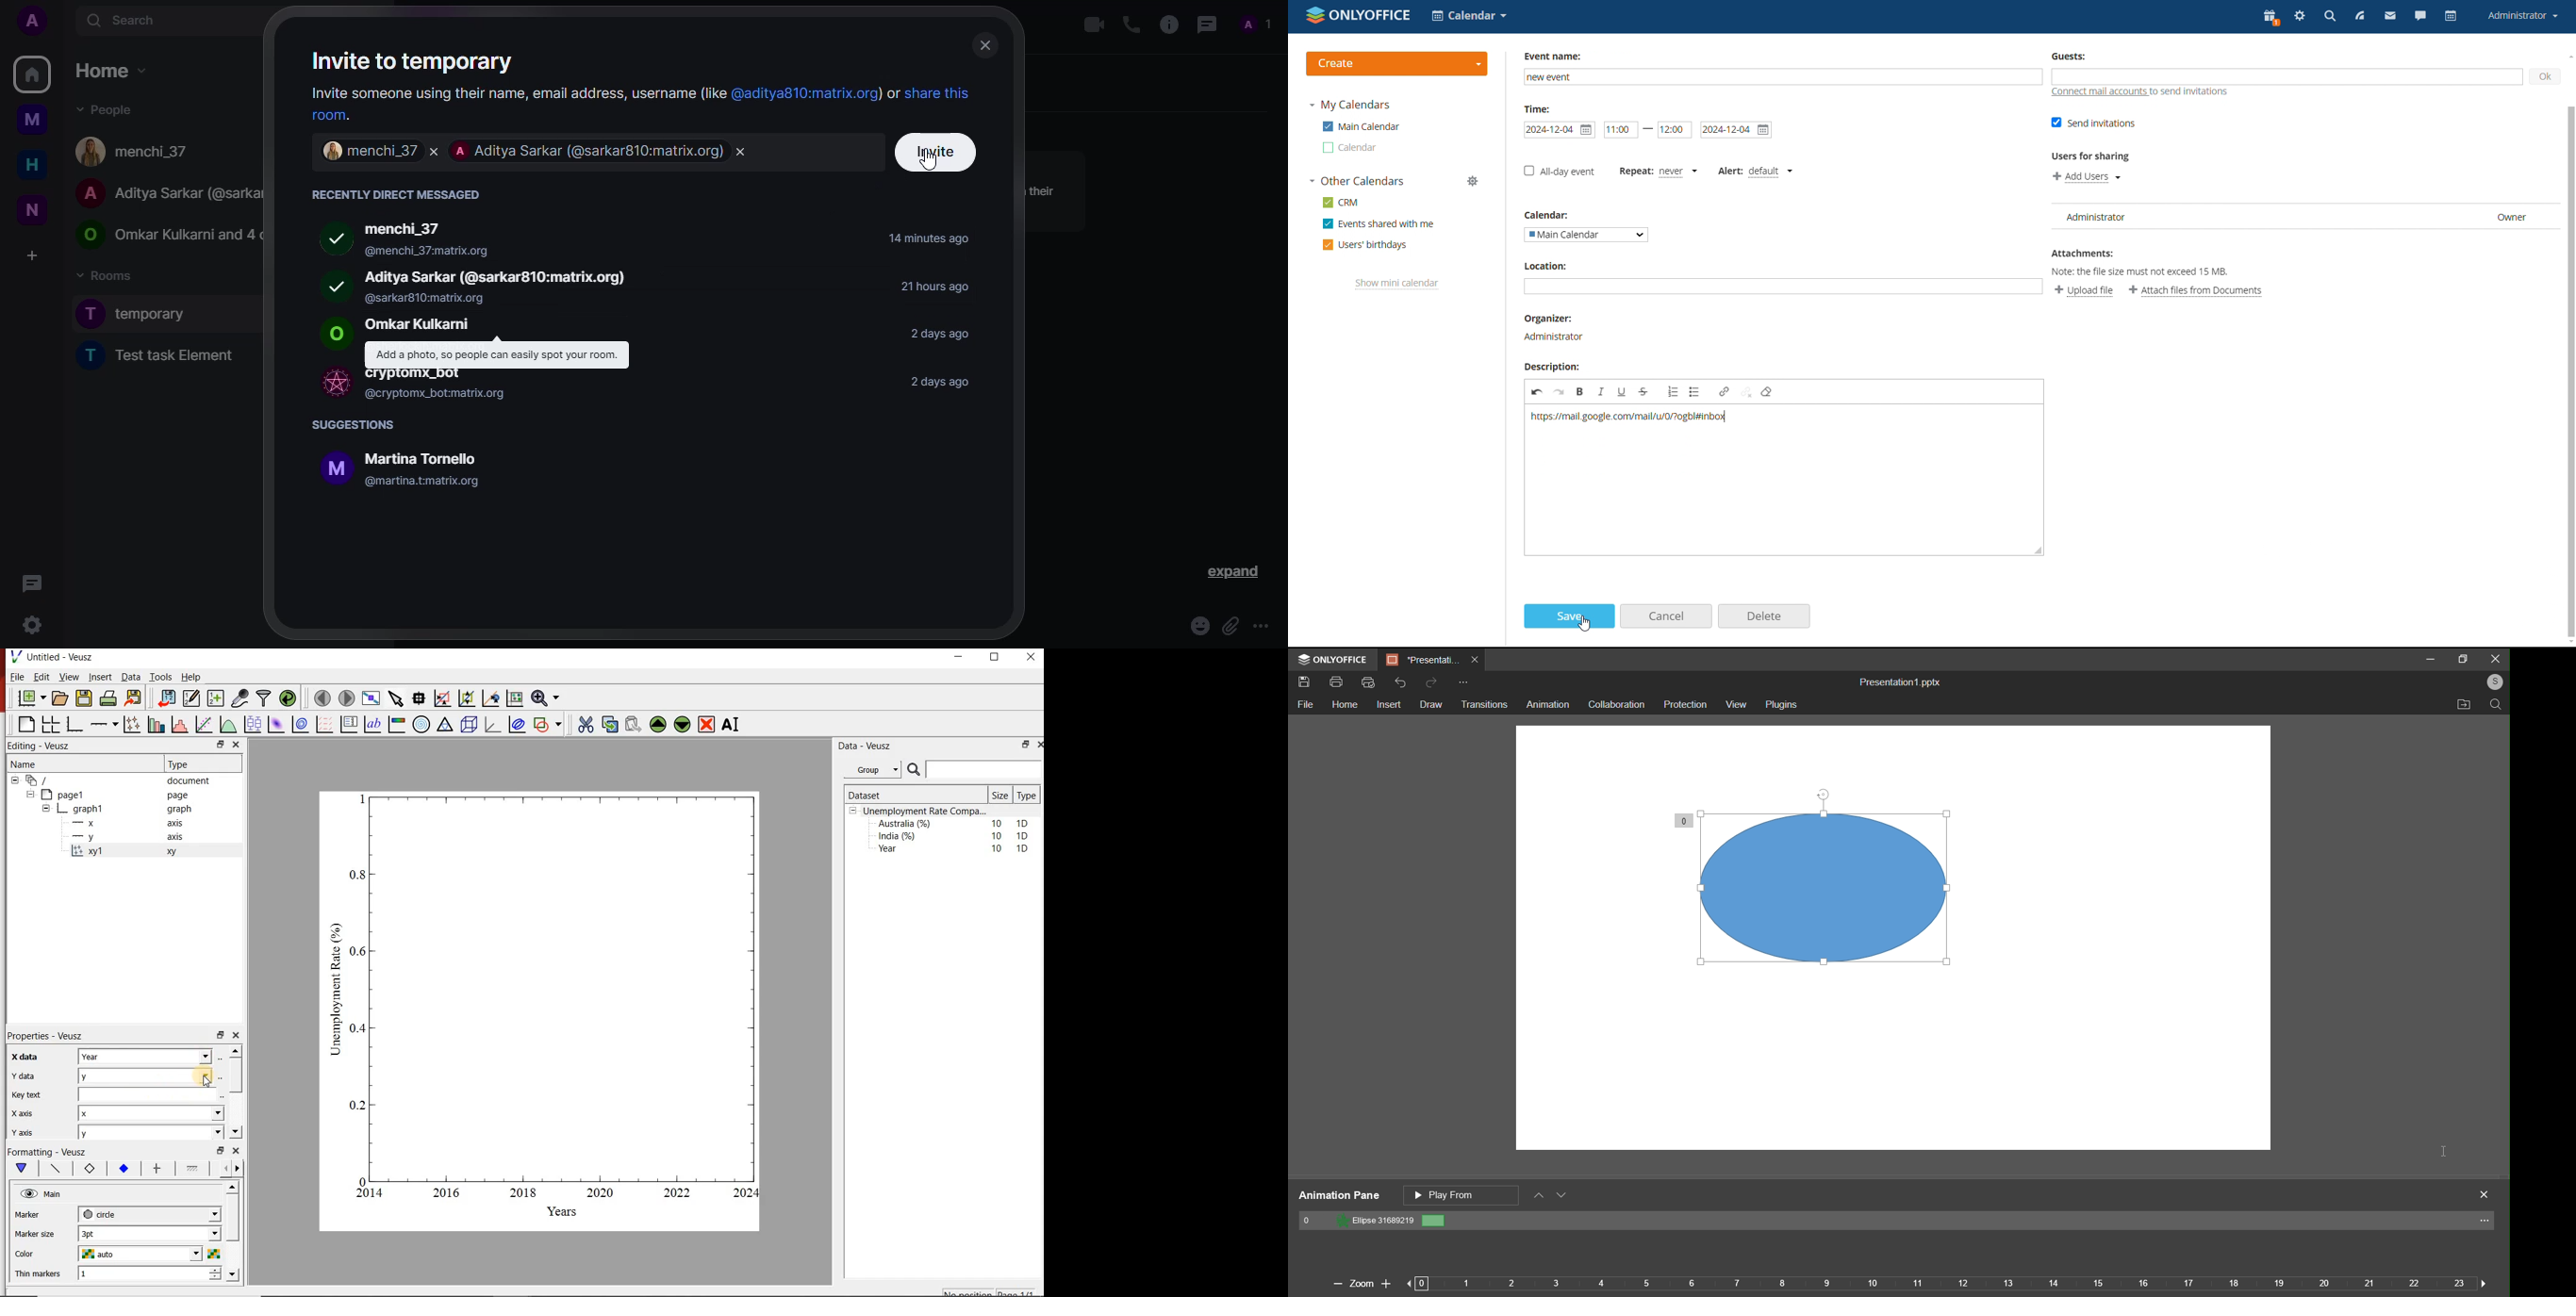  What do you see at coordinates (330, 382) in the screenshot?
I see `bot` at bounding box center [330, 382].